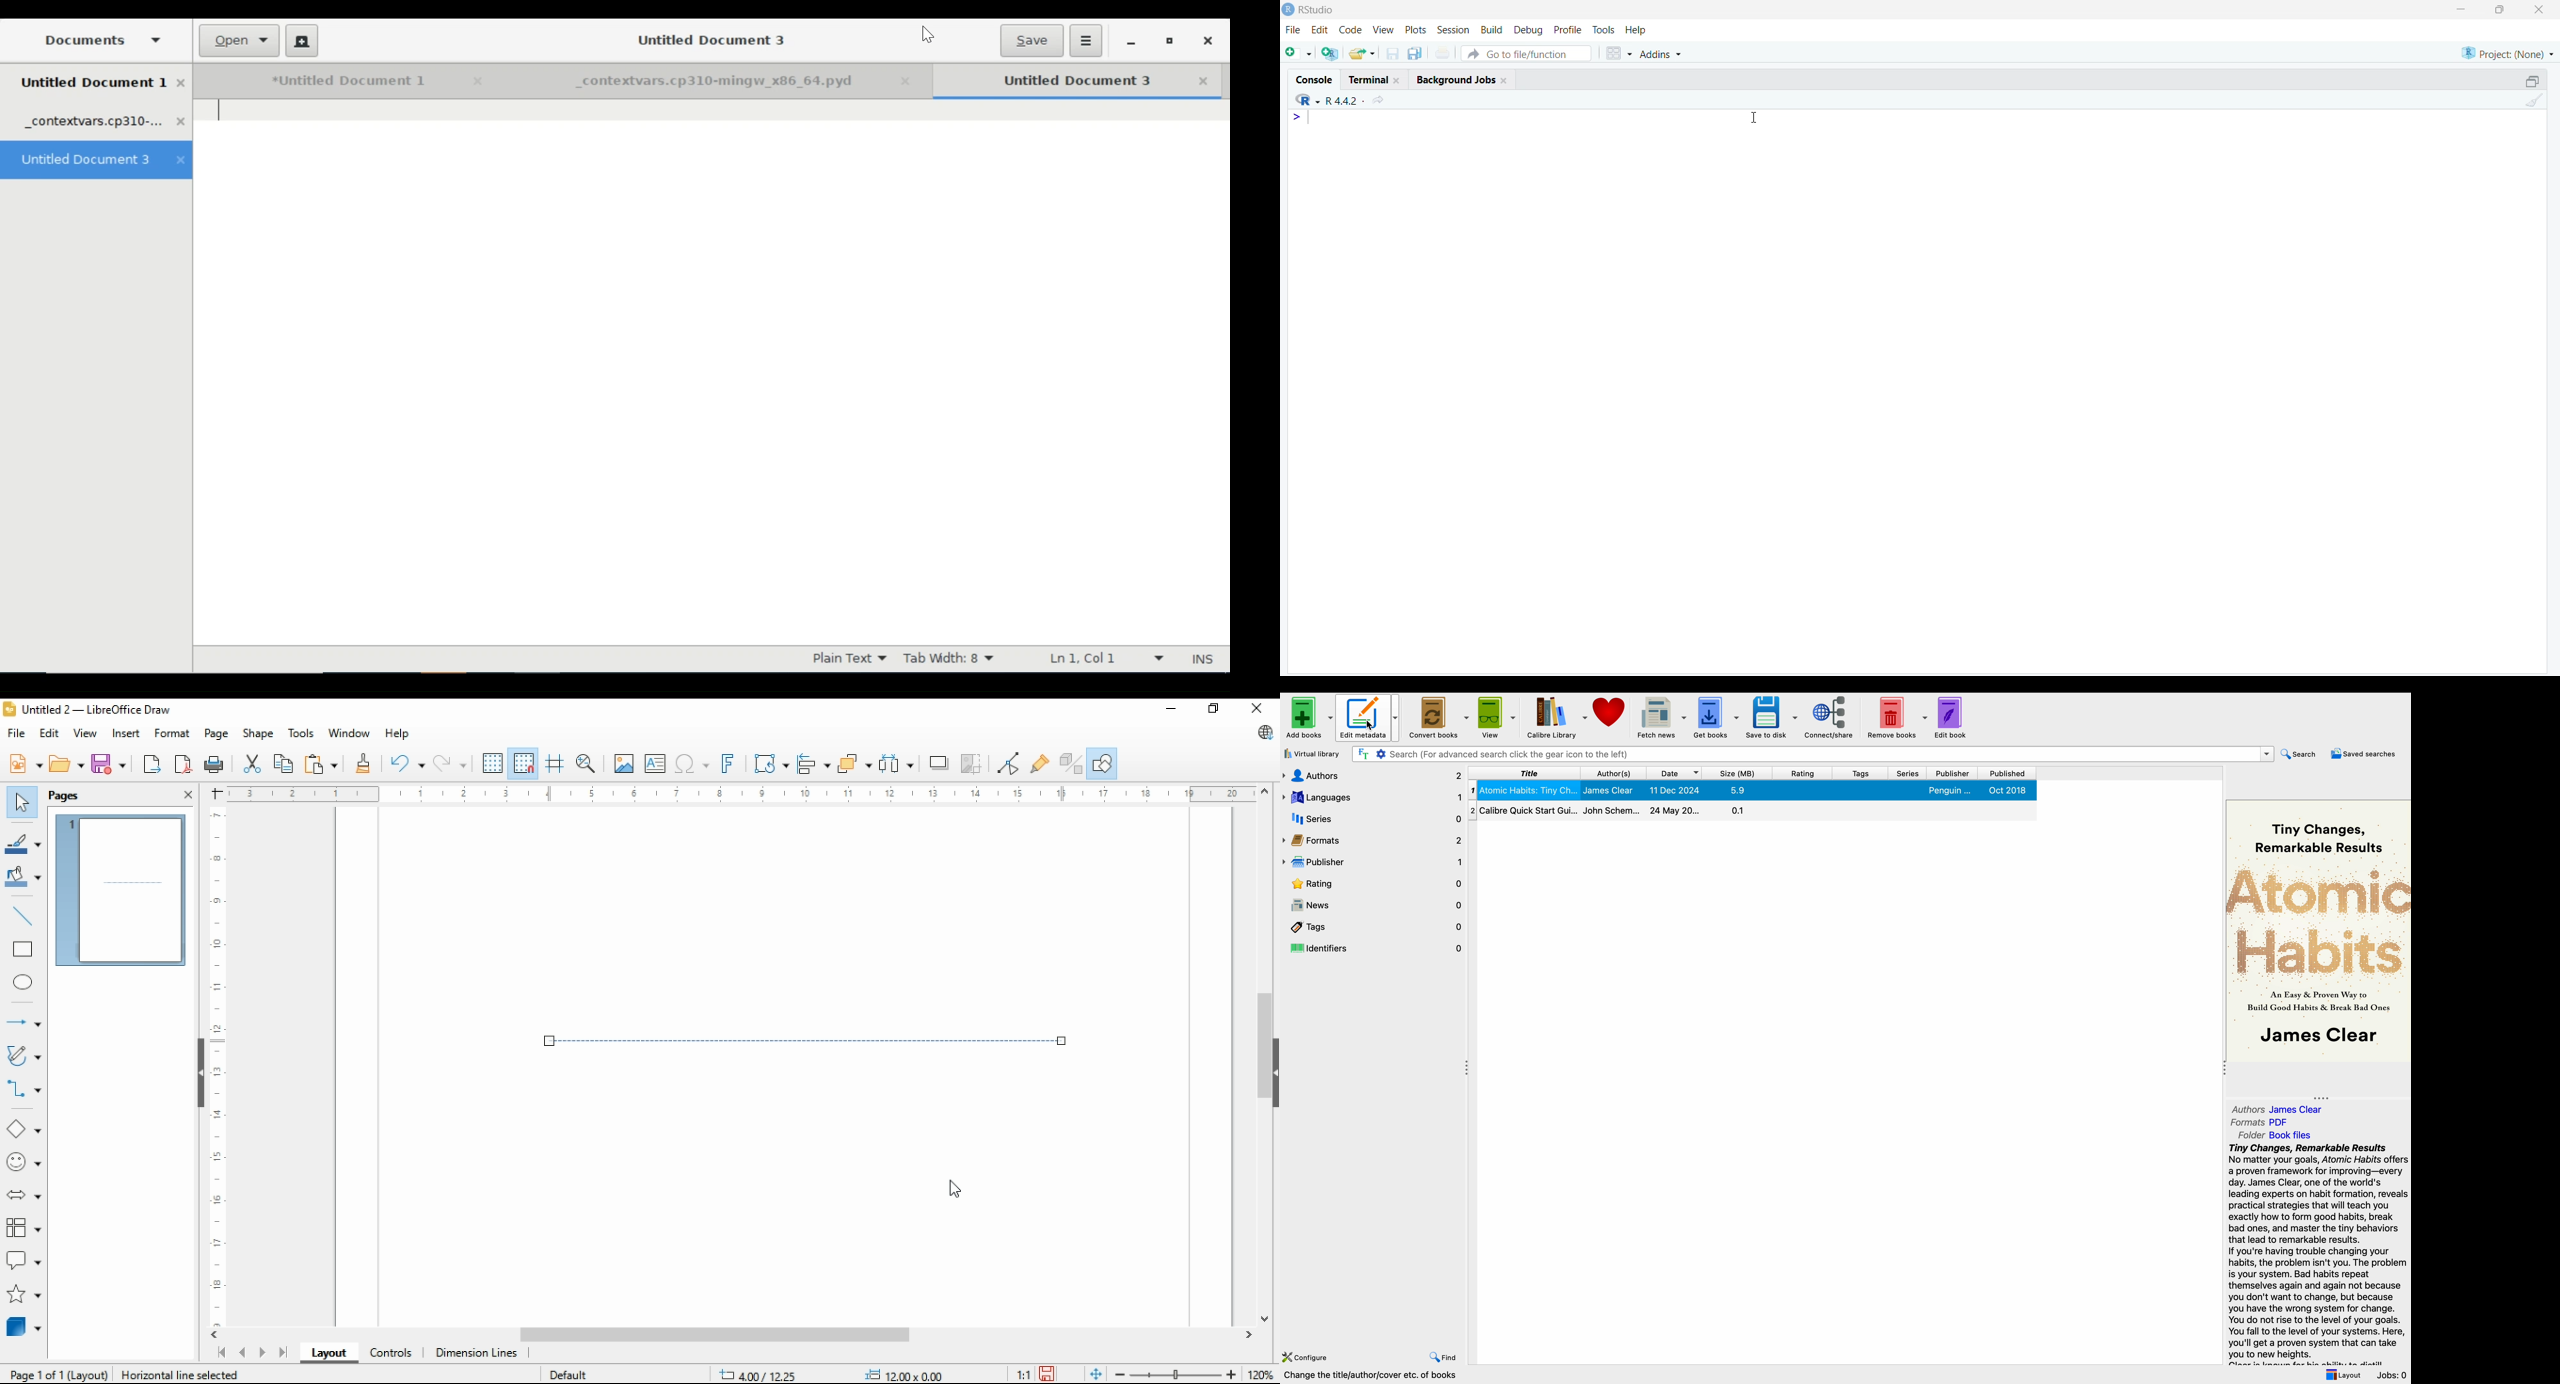 This screenshot has height=1400, width=2576. What do you see at coordinates (153, 763) in the screenshot?
I see `export` at bounding box center [153, 763].